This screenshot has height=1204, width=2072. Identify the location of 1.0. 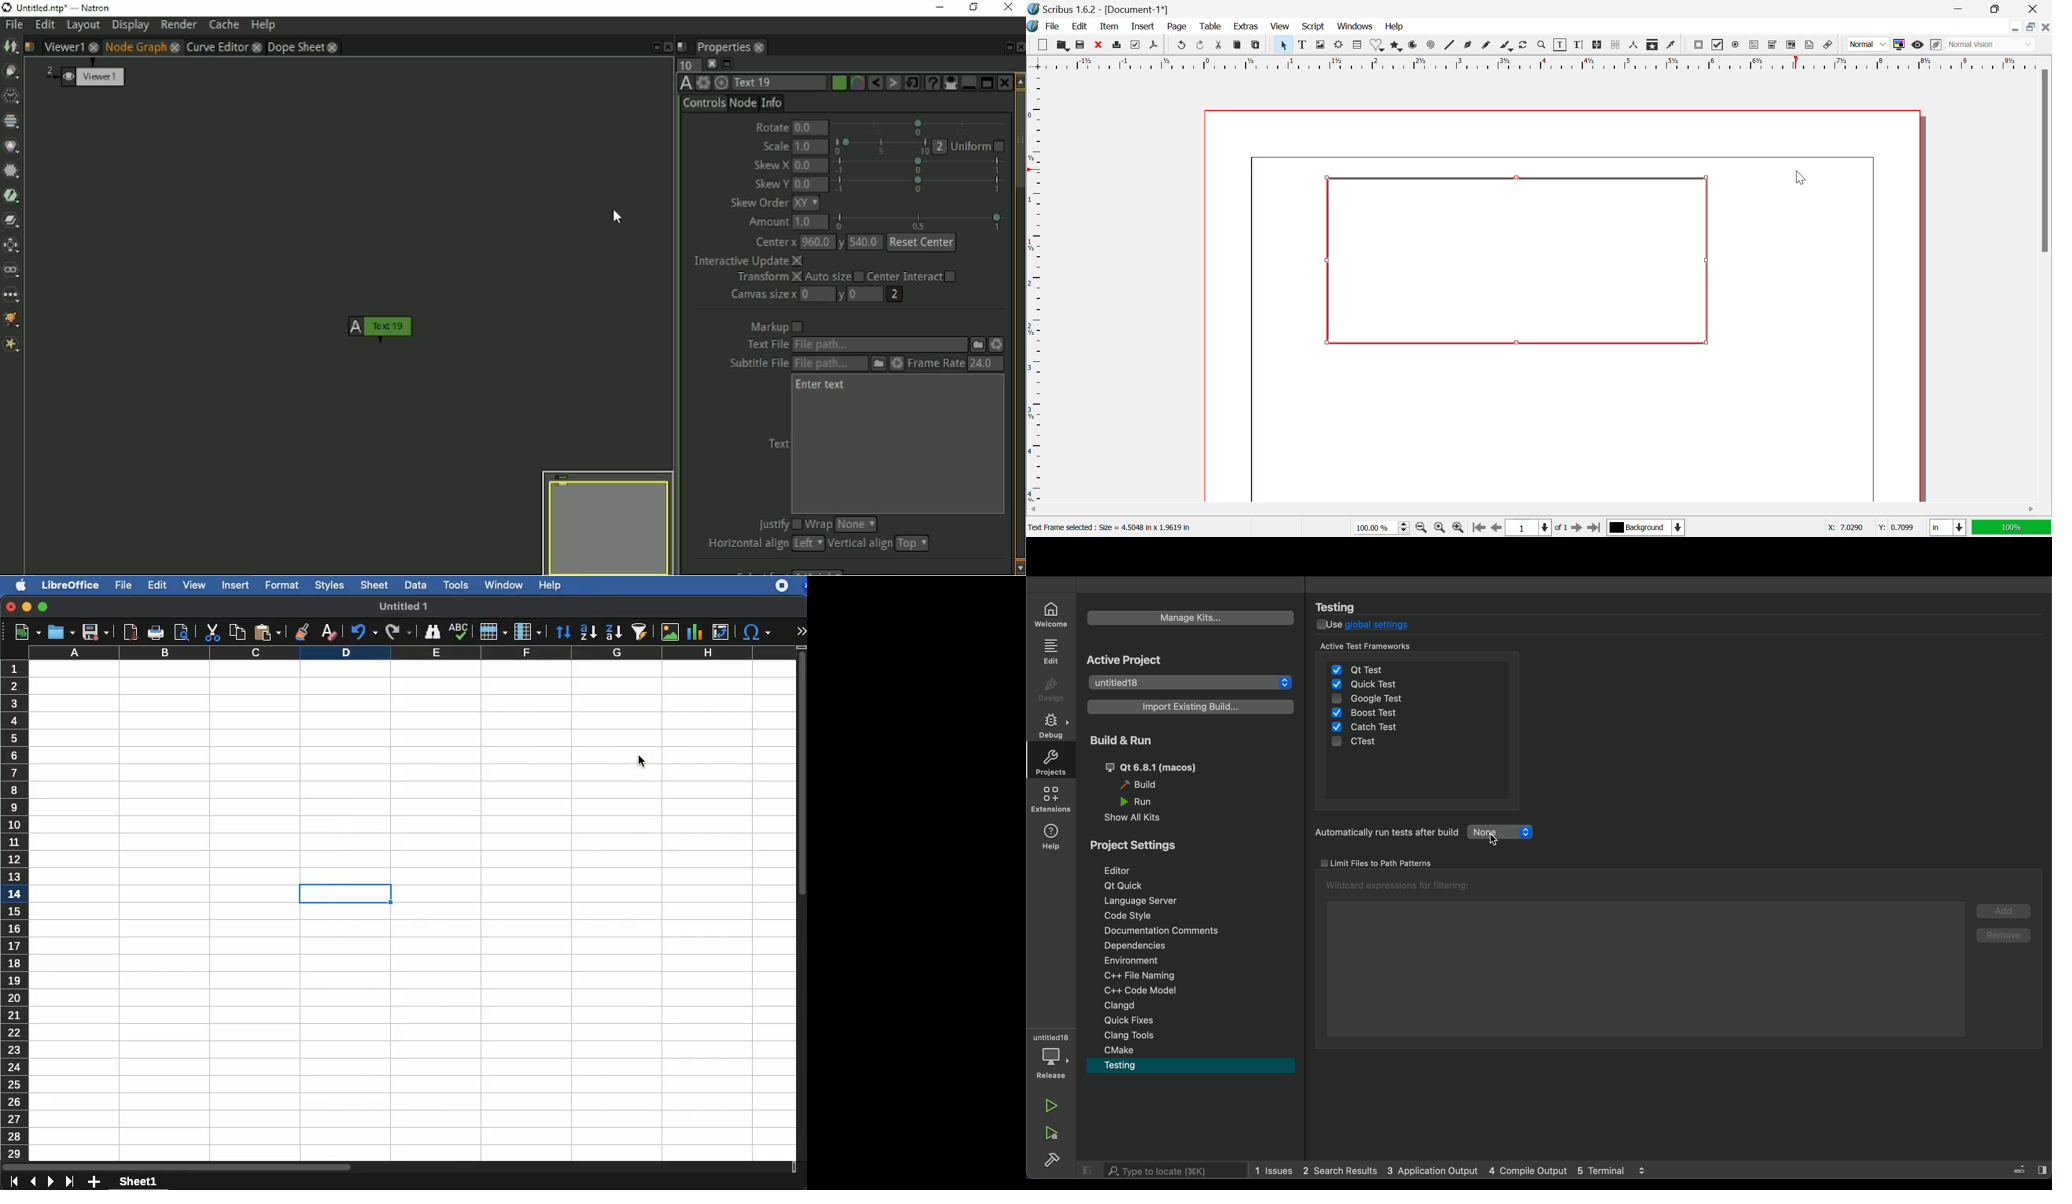
(811, 147).